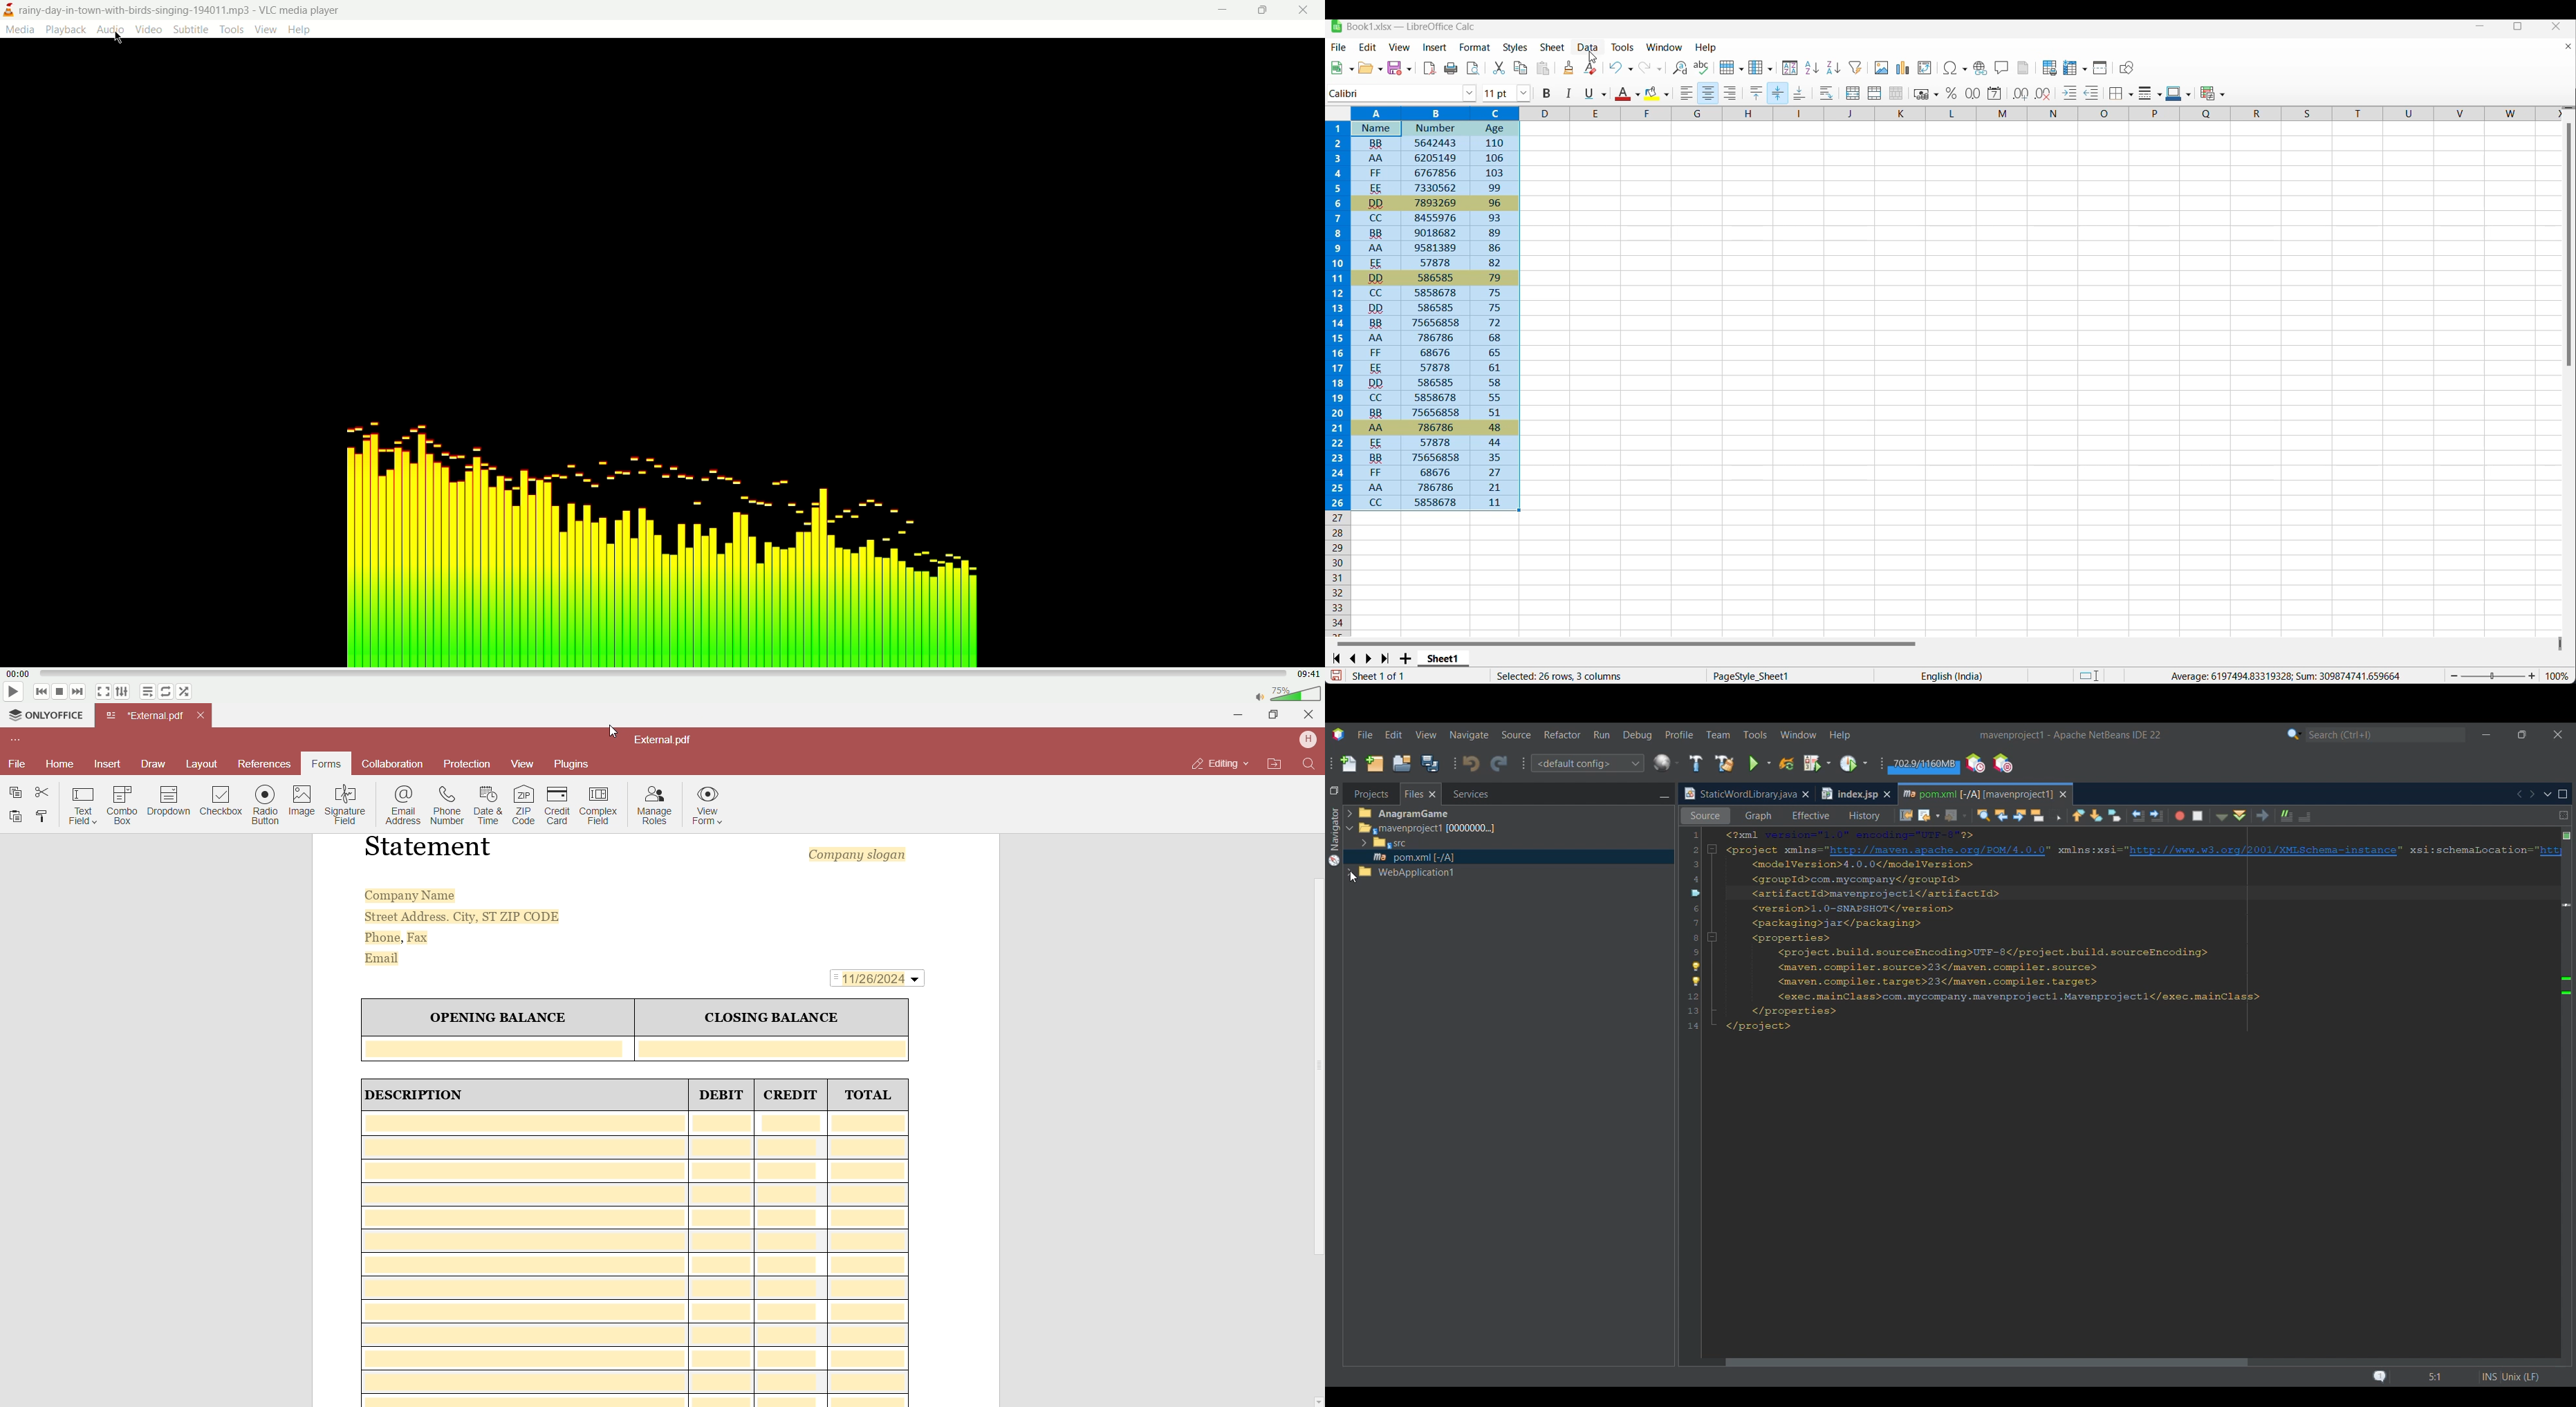 The width and height of the screenshot is (2576, 1428). Describe the element at coordinates (1875, 93) in the screenshot. I see `Merge cells` at that location.